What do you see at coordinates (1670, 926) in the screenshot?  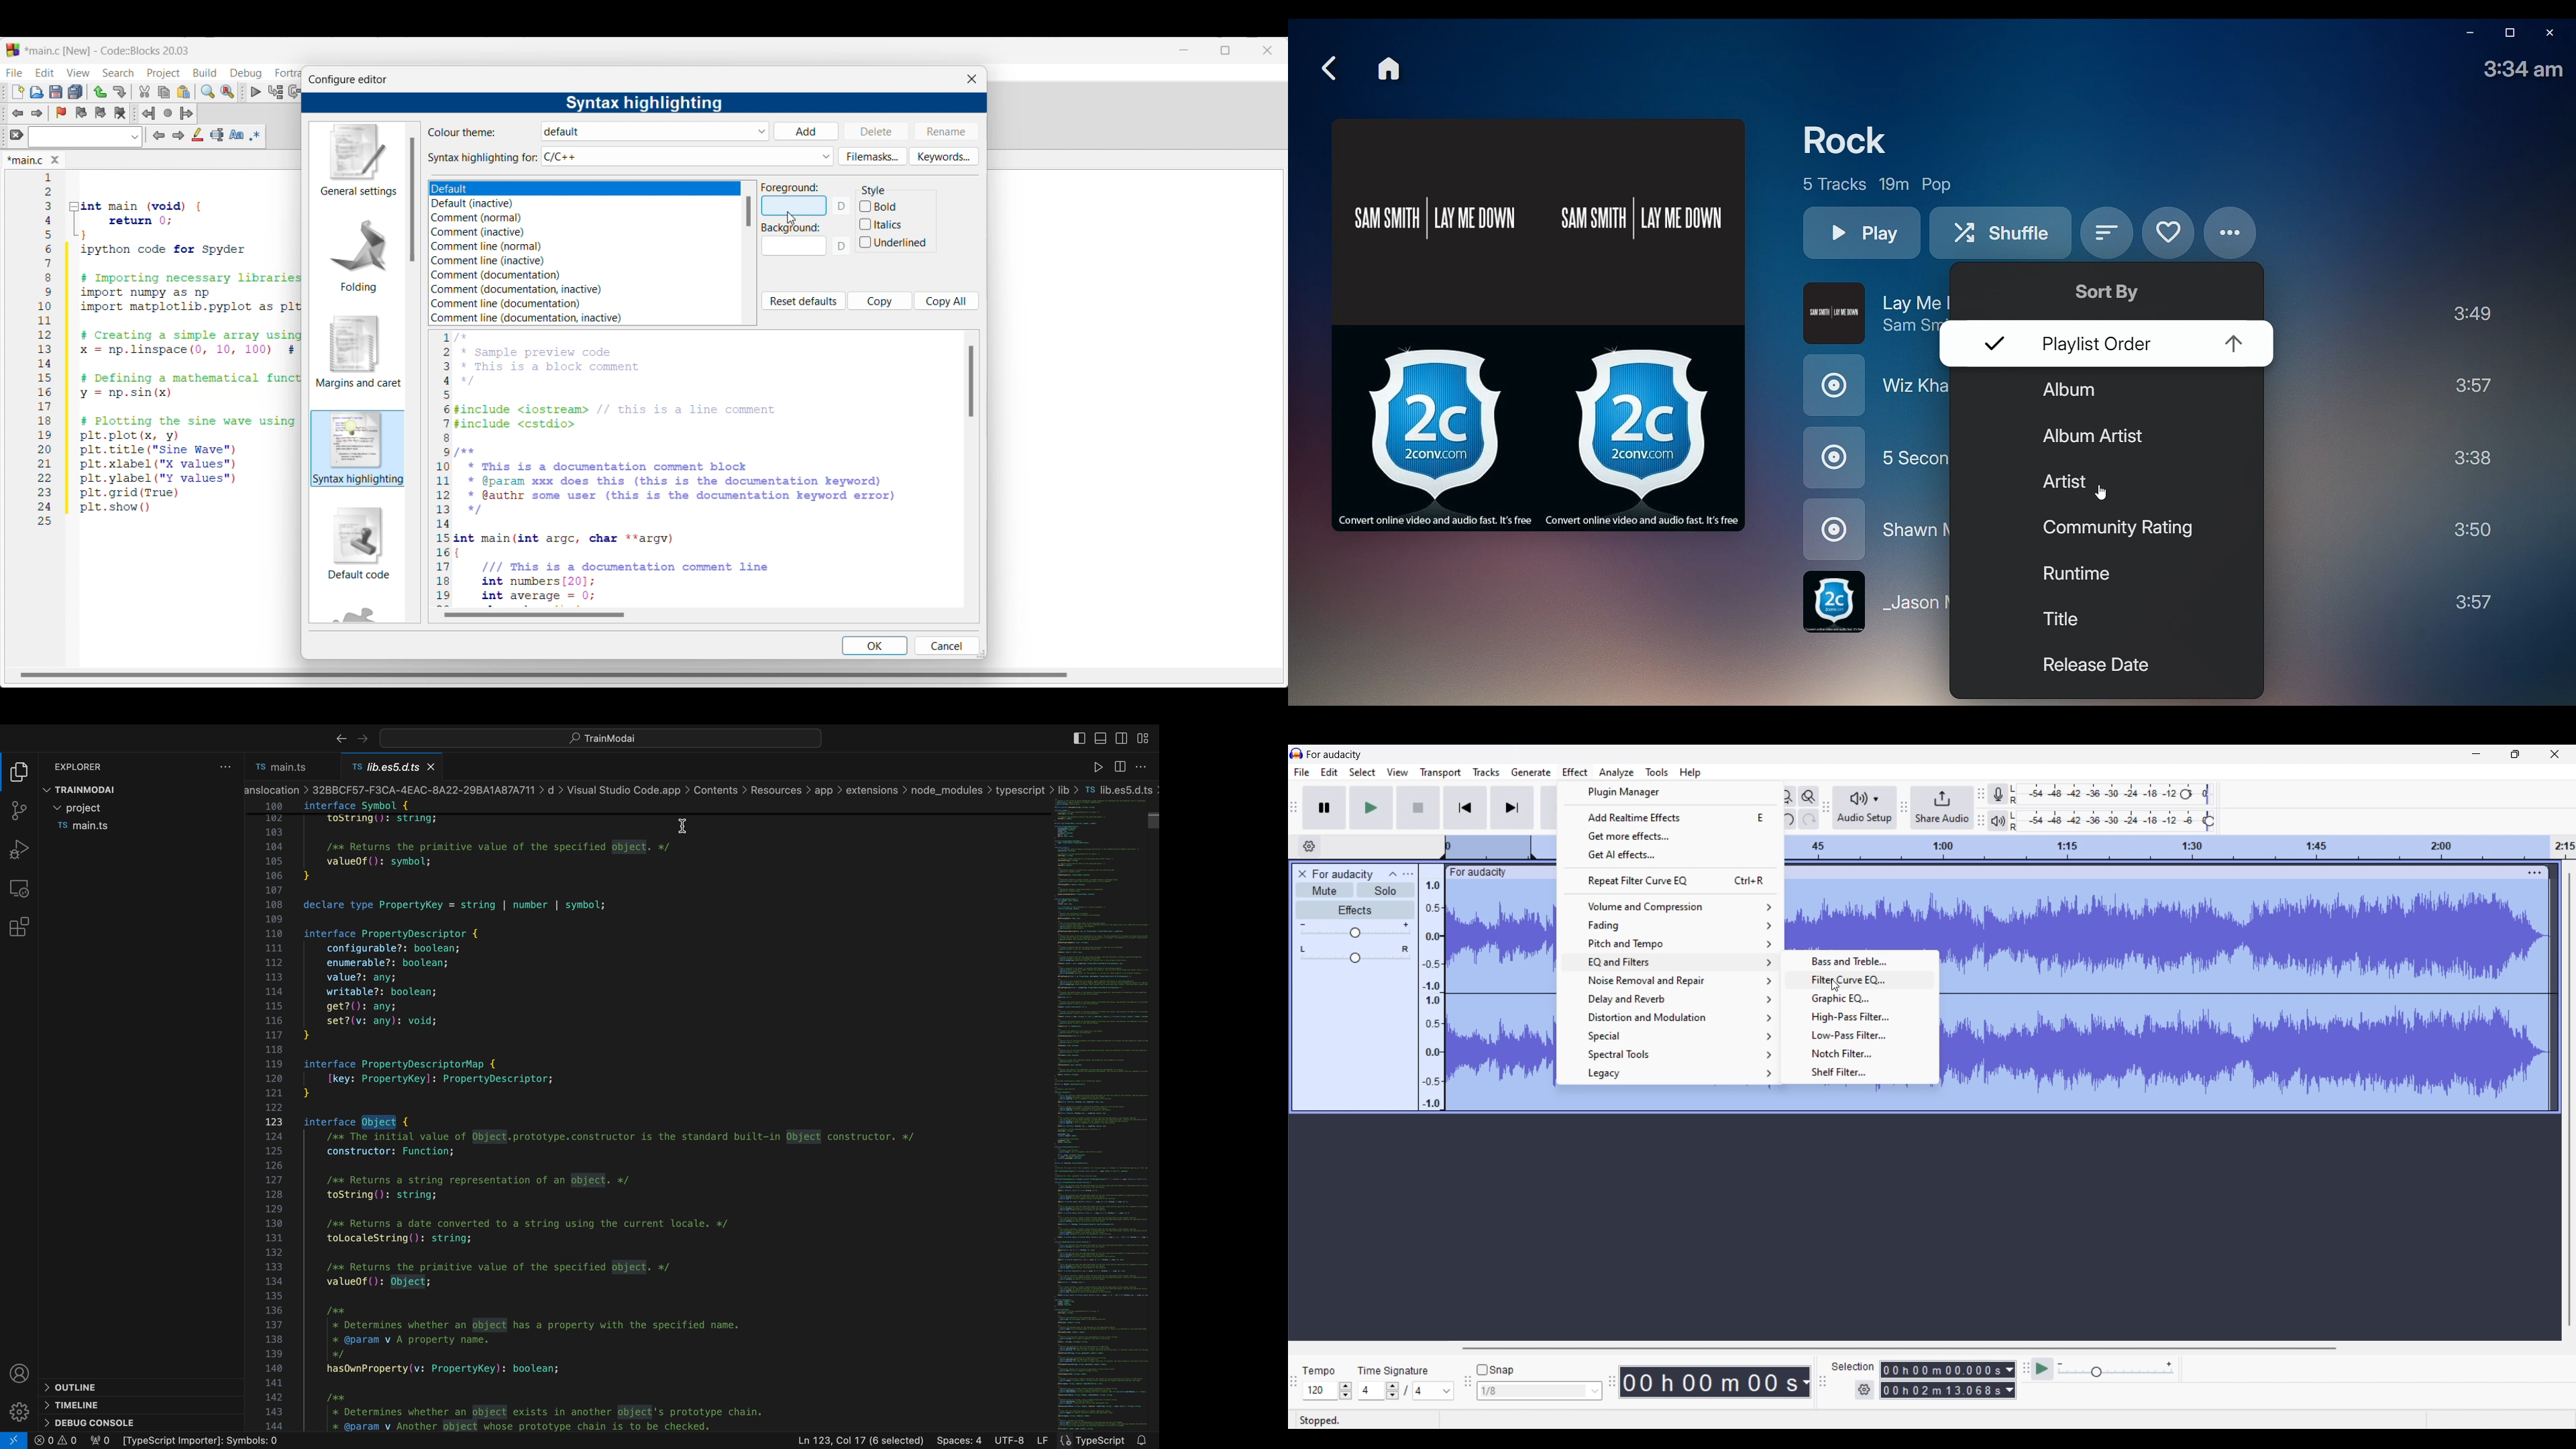 I see `Fading options` at bounding box center [1670, 926].